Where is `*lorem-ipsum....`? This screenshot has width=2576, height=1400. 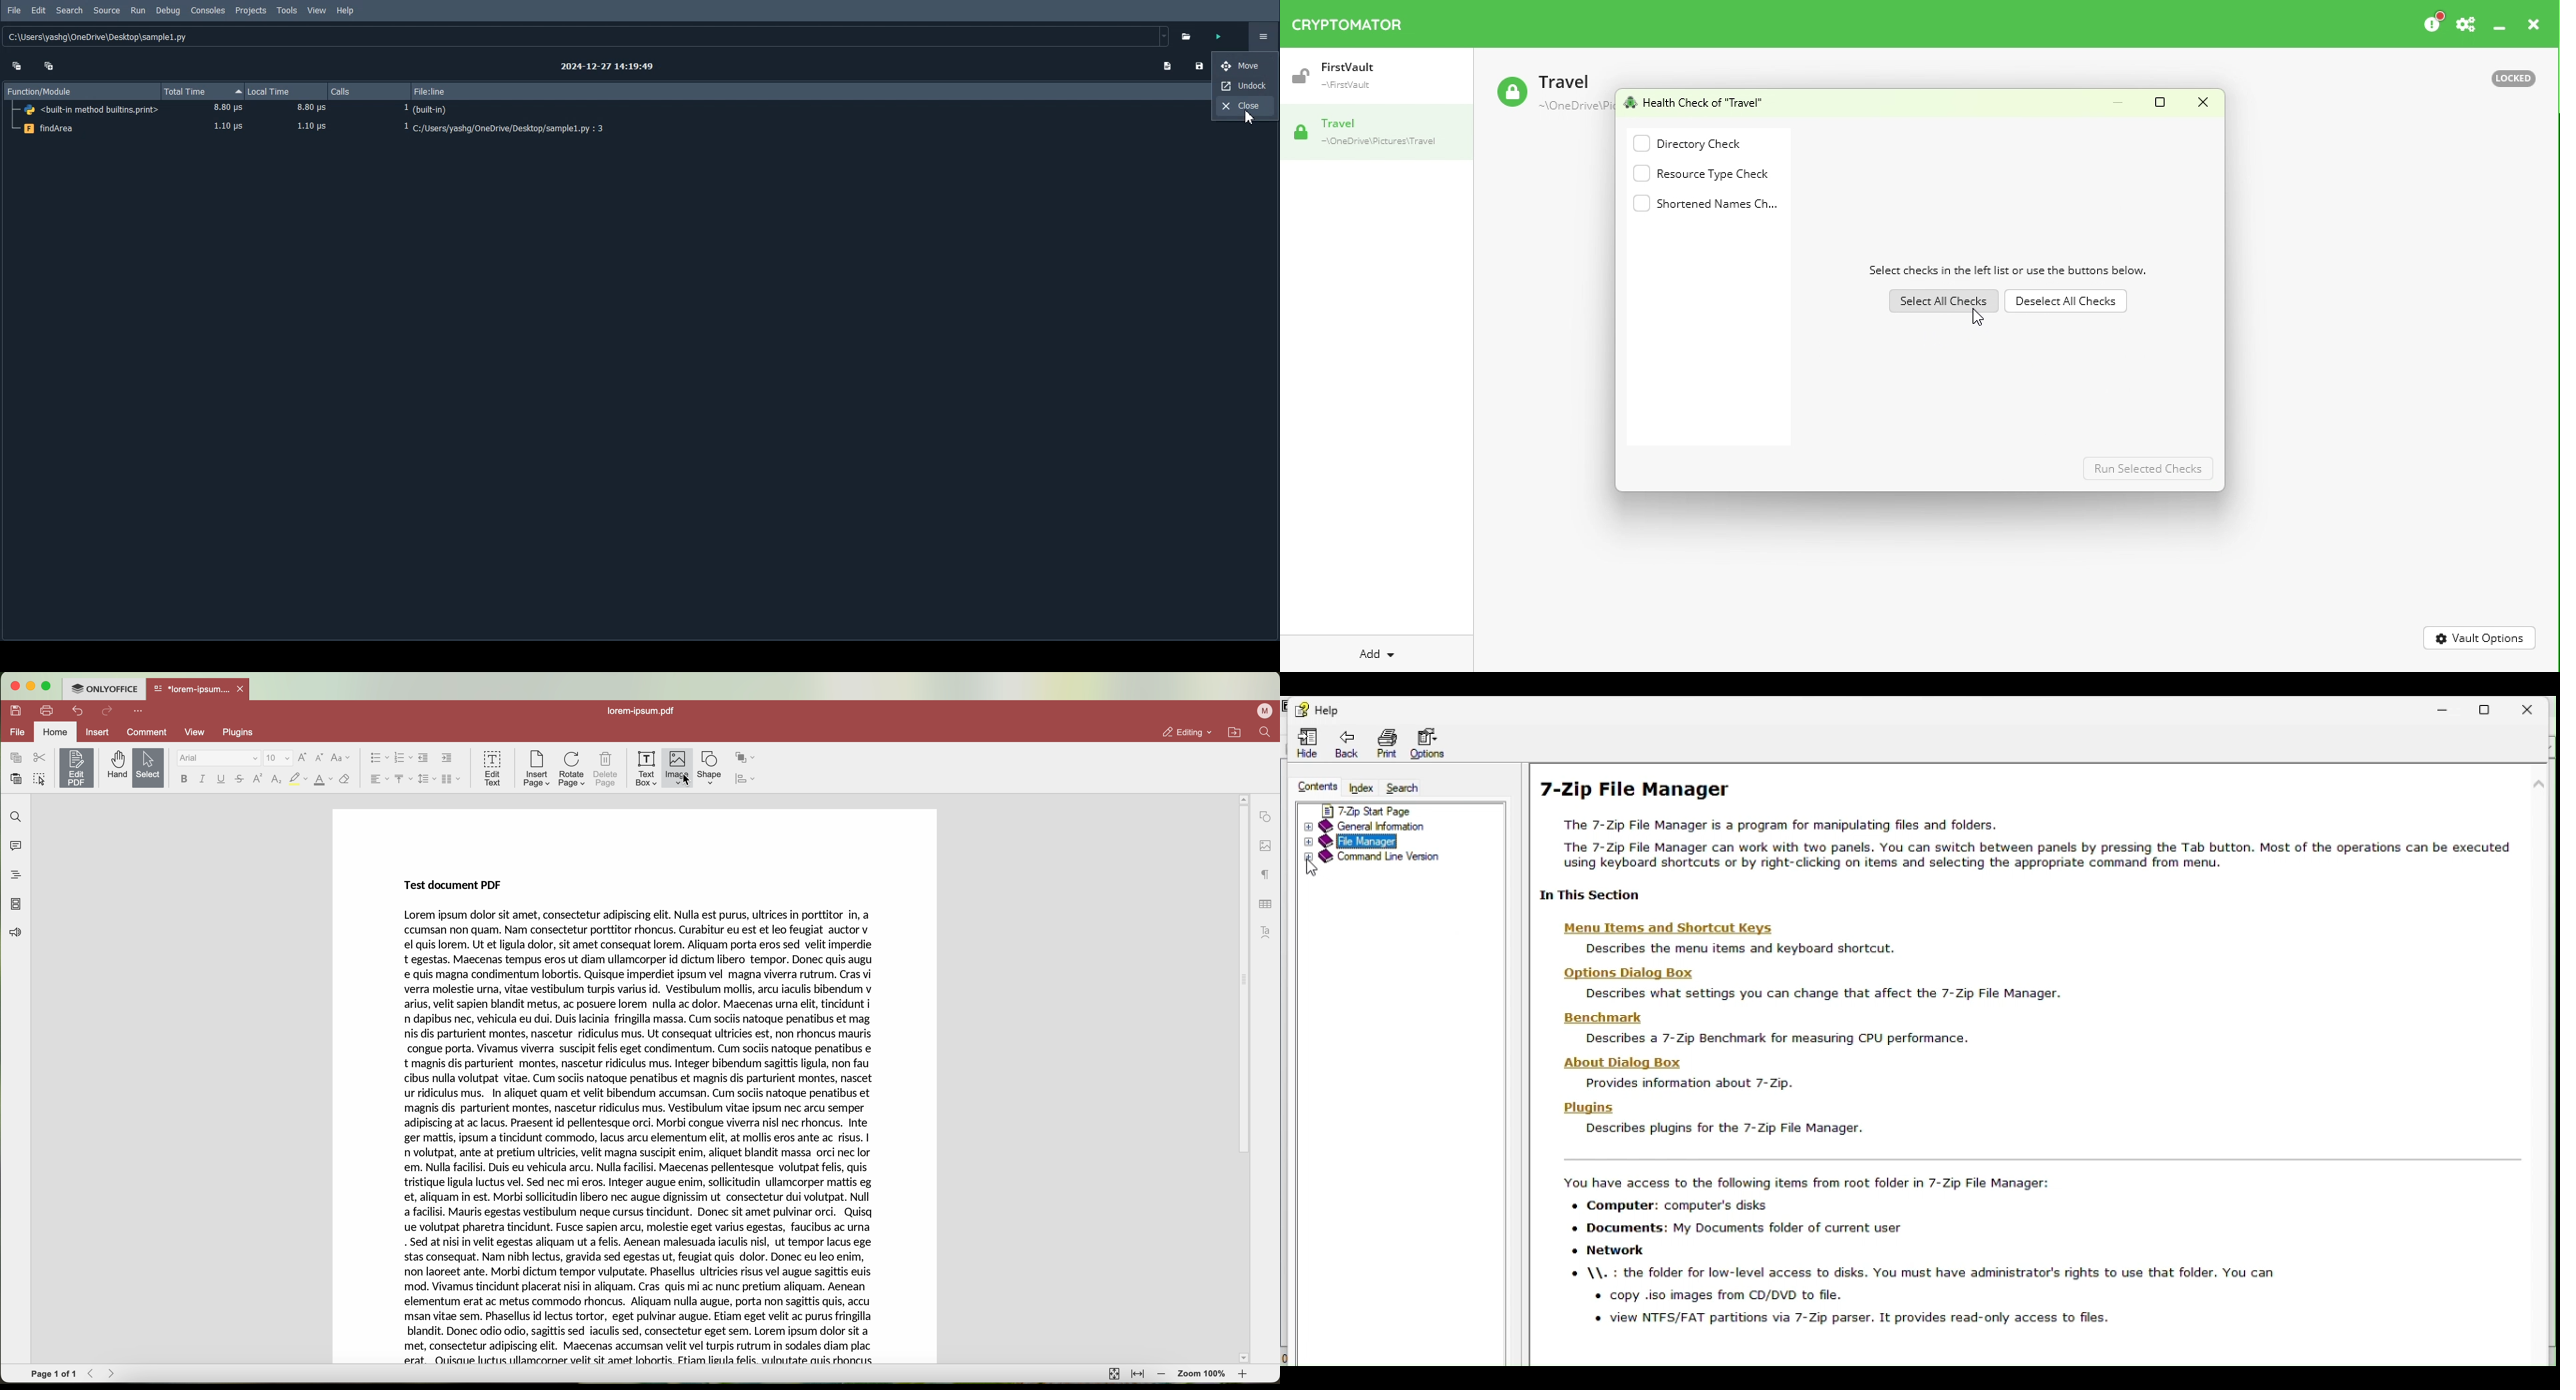
*lorem-ipsum.... is located at coordinates (191, 687).